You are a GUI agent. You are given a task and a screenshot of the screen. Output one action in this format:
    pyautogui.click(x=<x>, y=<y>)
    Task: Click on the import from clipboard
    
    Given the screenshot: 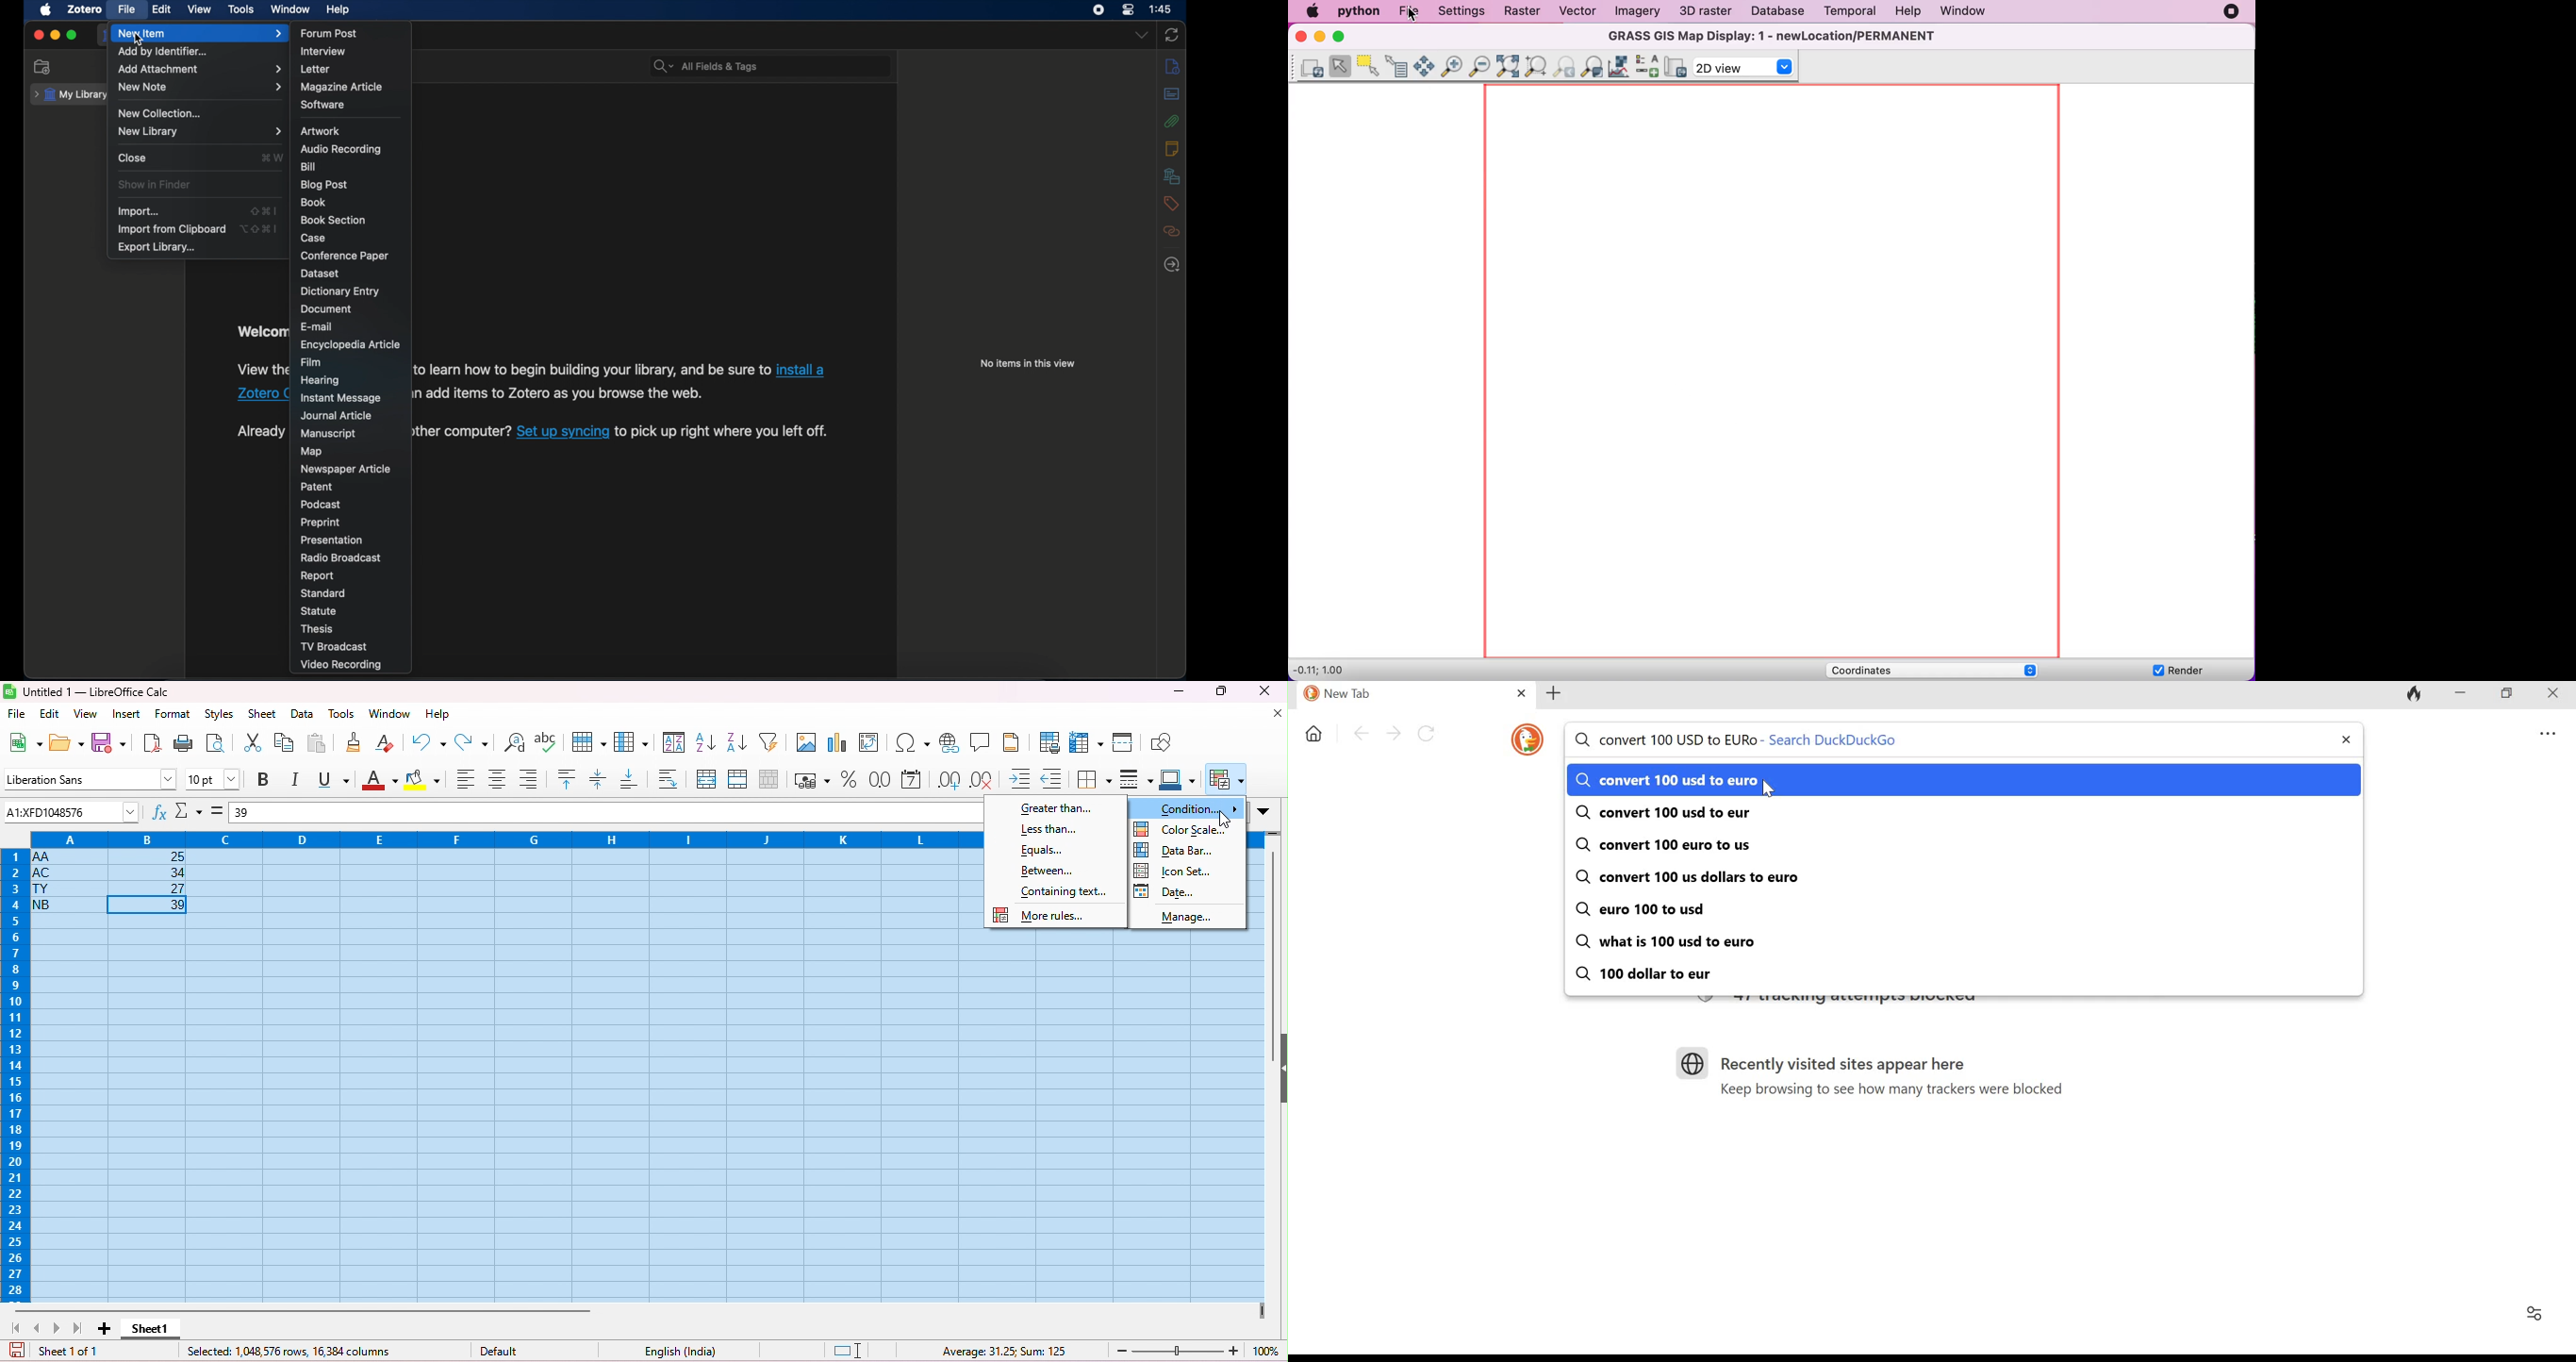 What is the action you would take?
    pyautogui.click(x=171, y=229)
    